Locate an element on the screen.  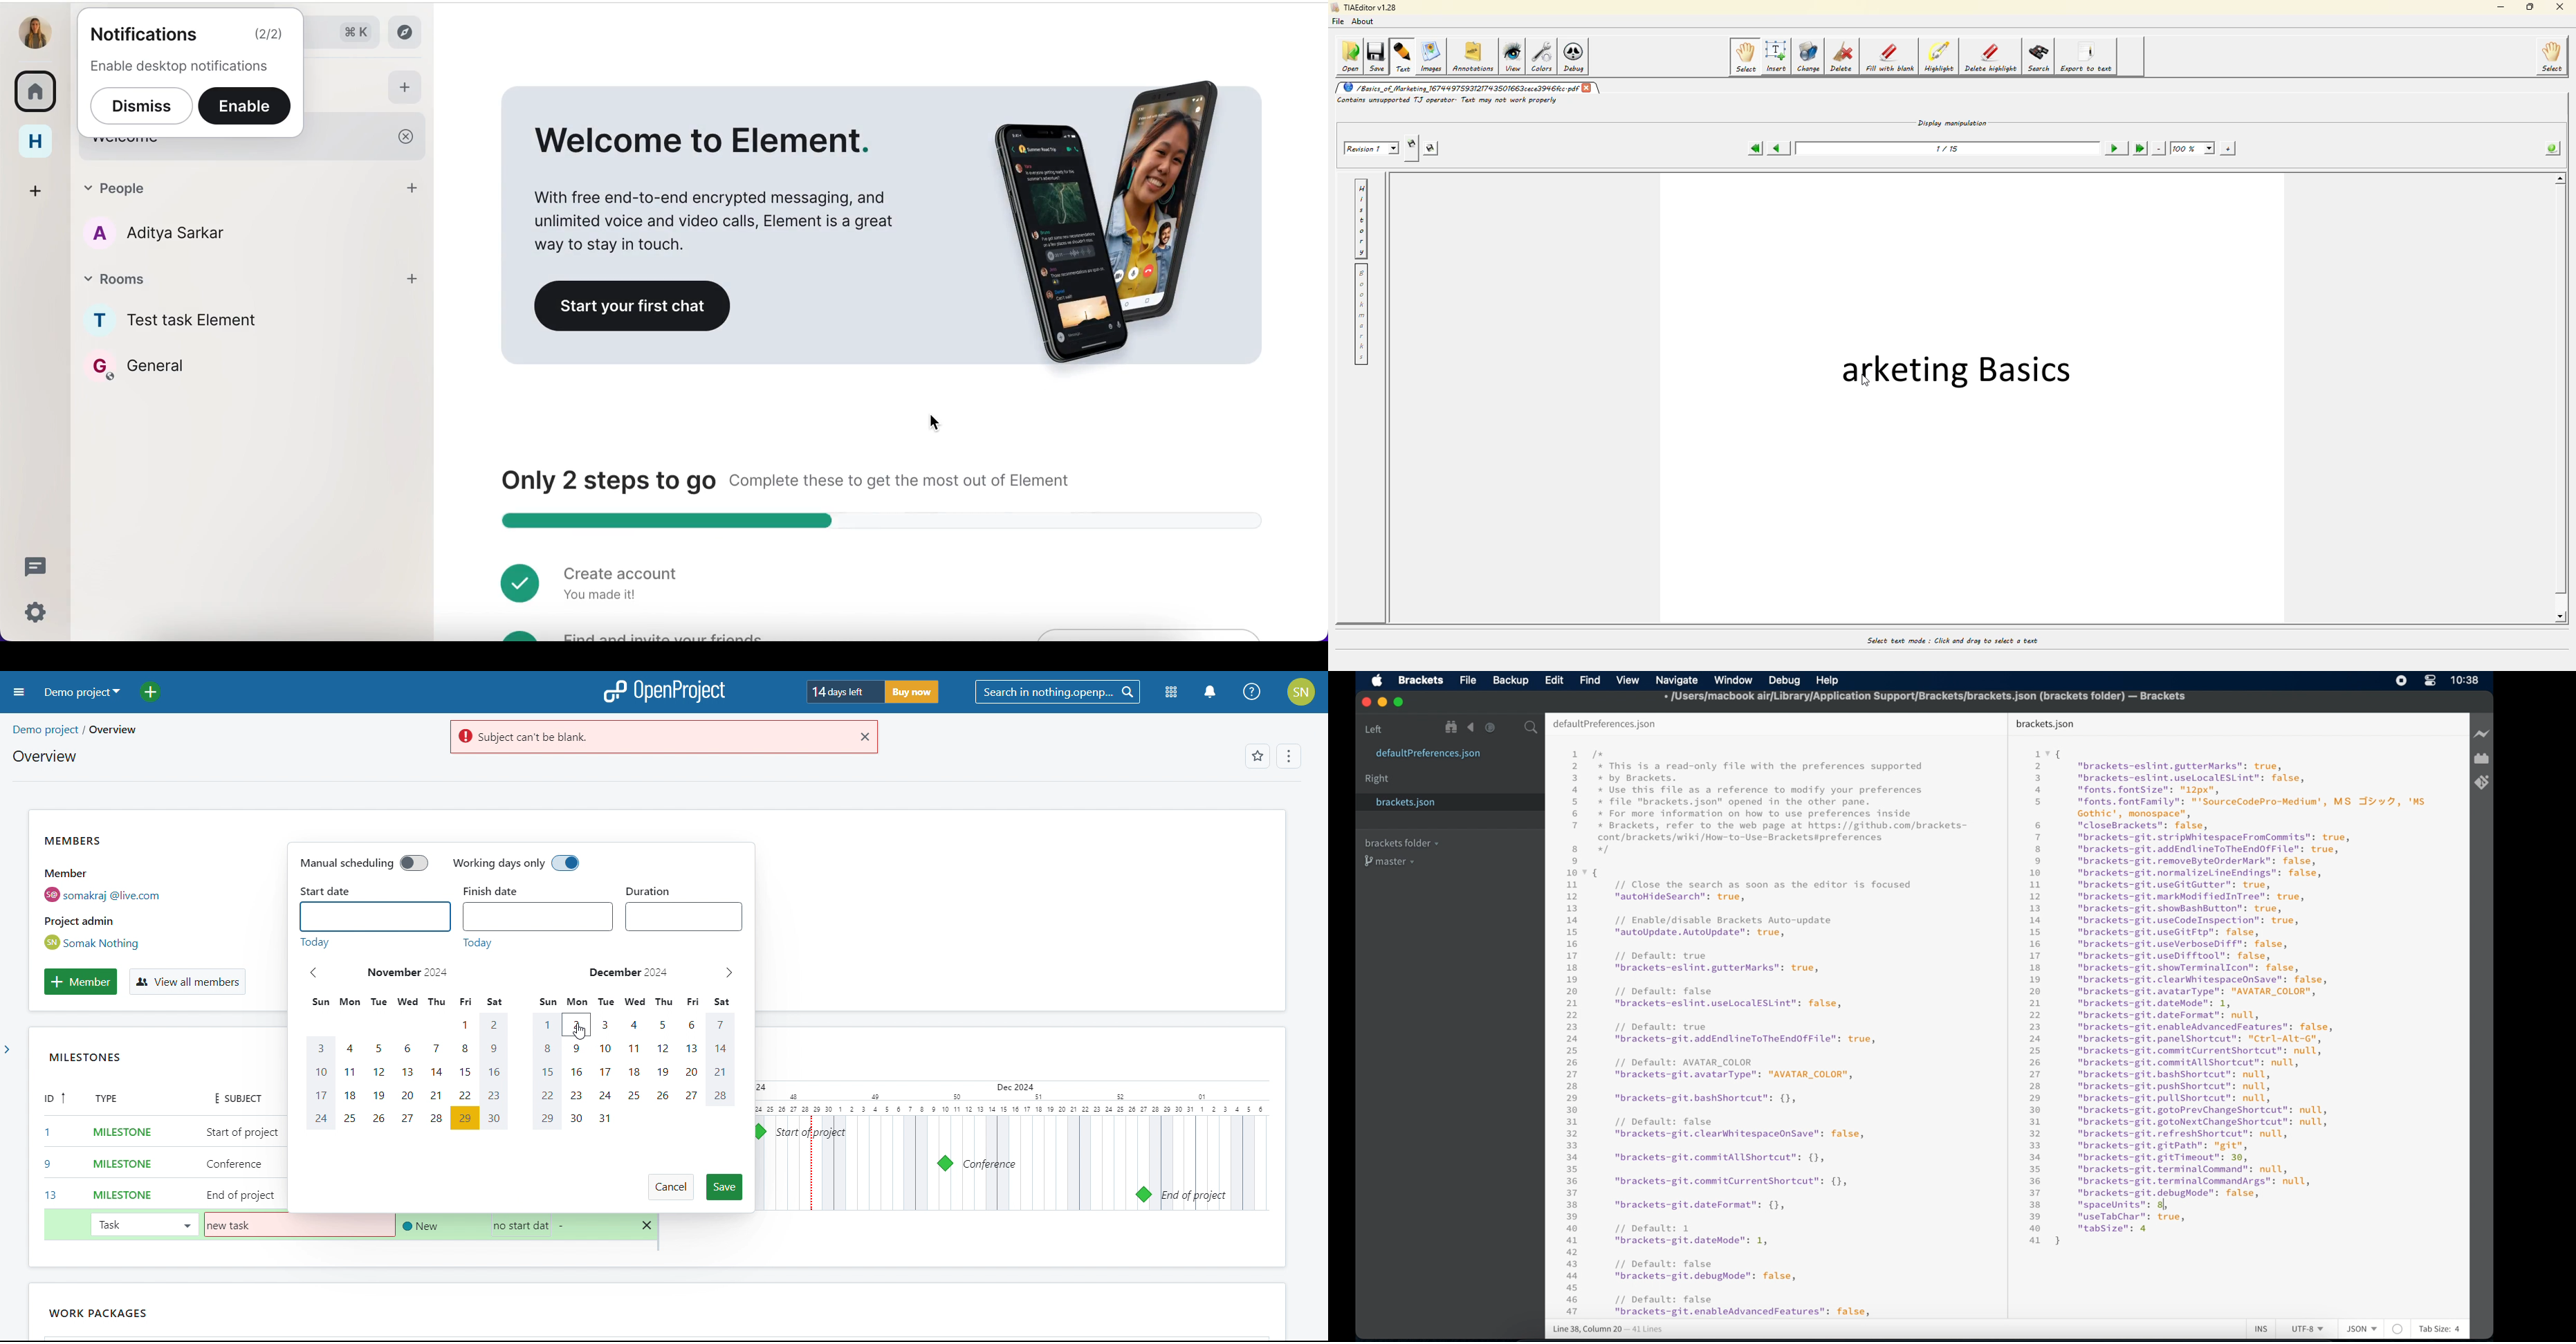
navigate is located at coordinates (1677, 681).